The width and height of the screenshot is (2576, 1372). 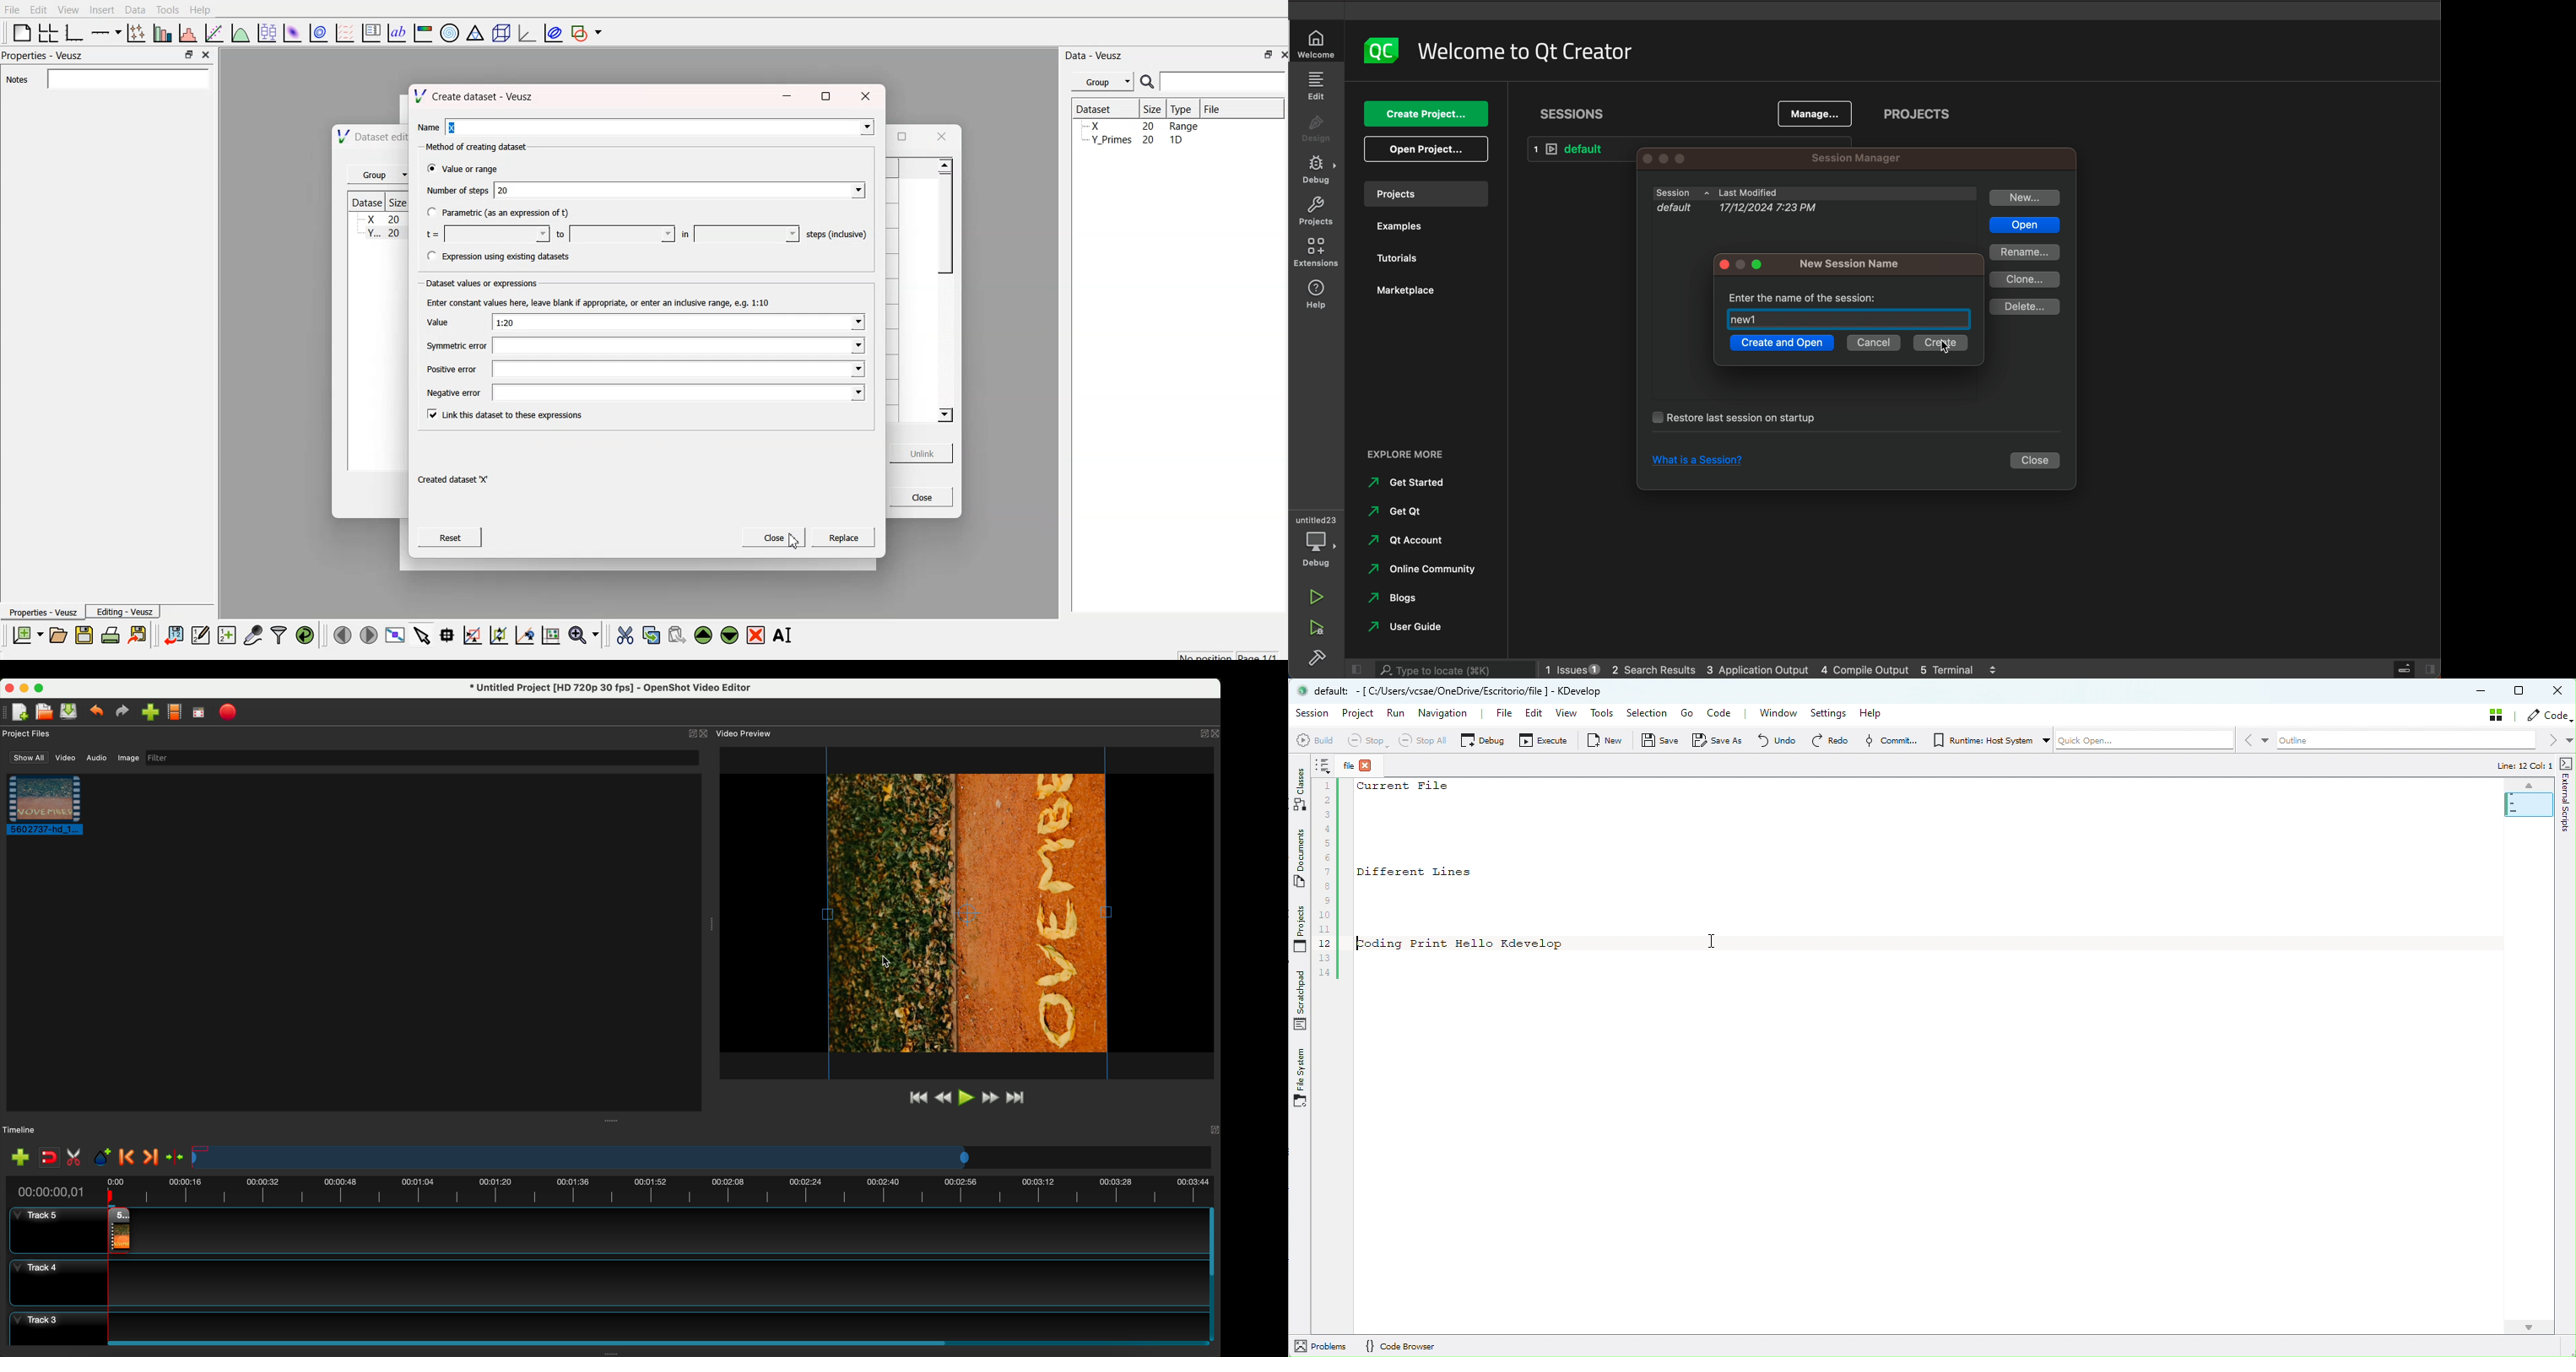 I want to click on rotated video, so click(x=968, y=913).